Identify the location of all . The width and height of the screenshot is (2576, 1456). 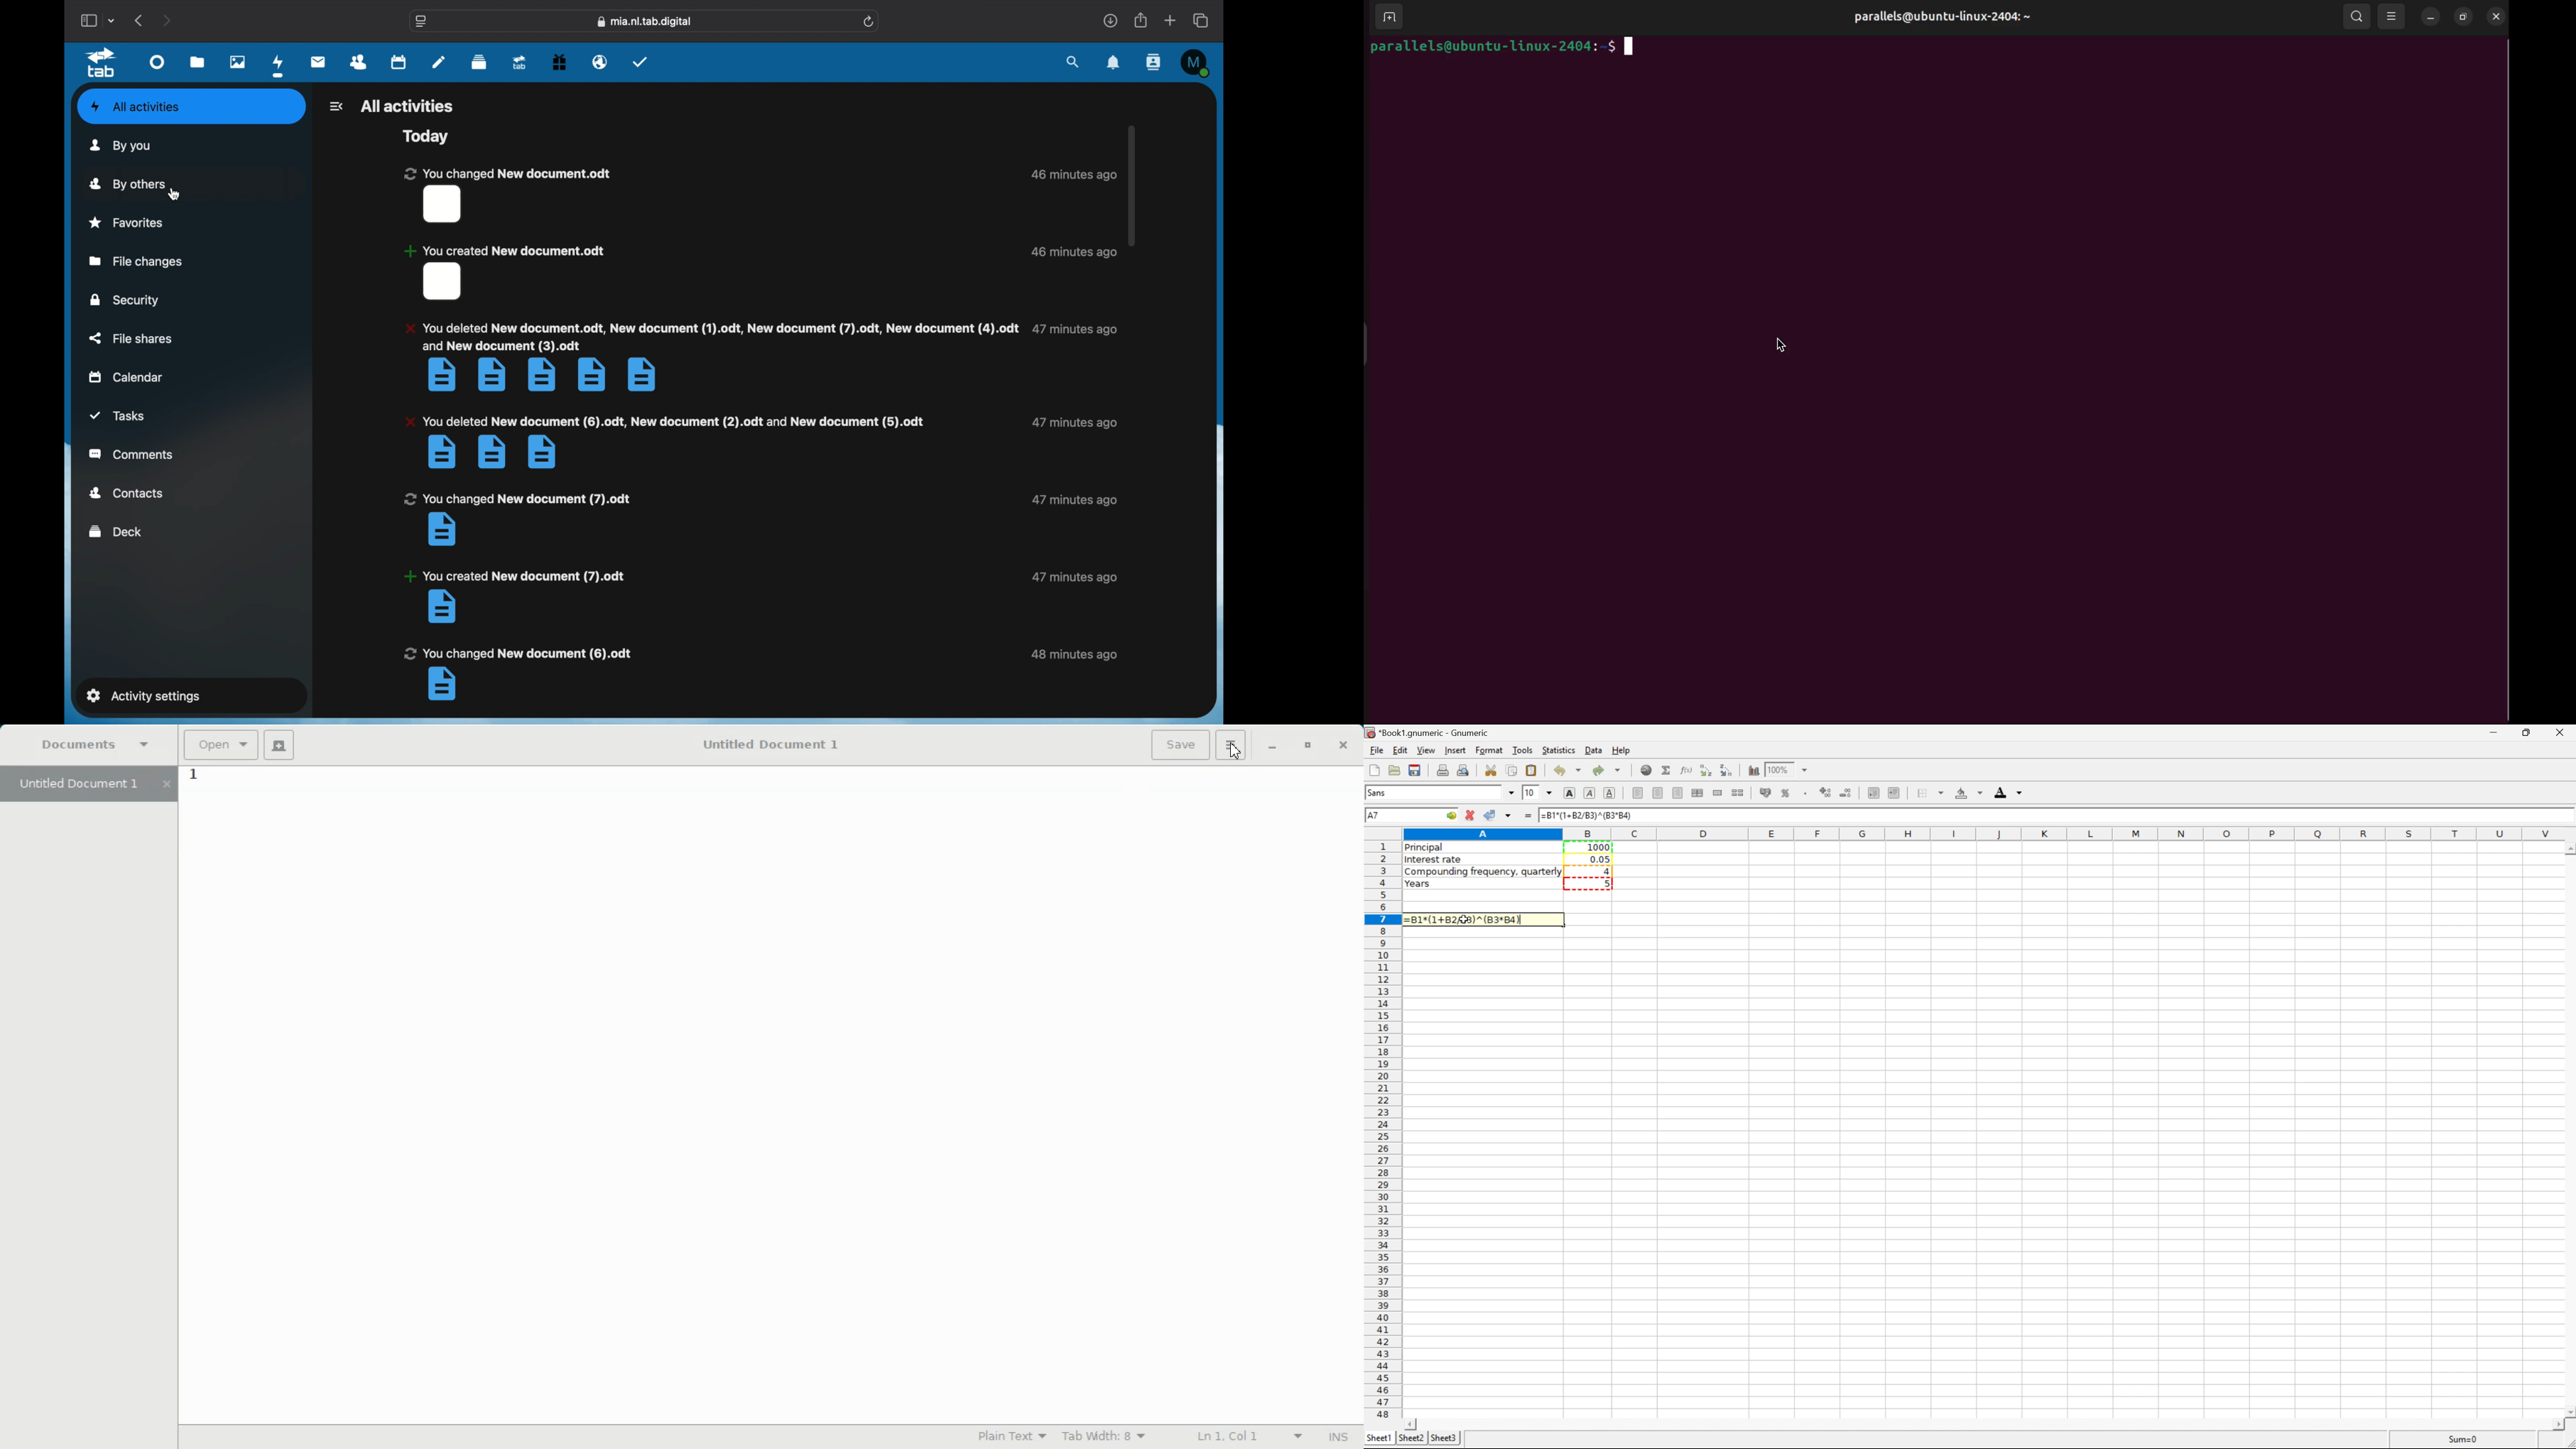
(407, 106).